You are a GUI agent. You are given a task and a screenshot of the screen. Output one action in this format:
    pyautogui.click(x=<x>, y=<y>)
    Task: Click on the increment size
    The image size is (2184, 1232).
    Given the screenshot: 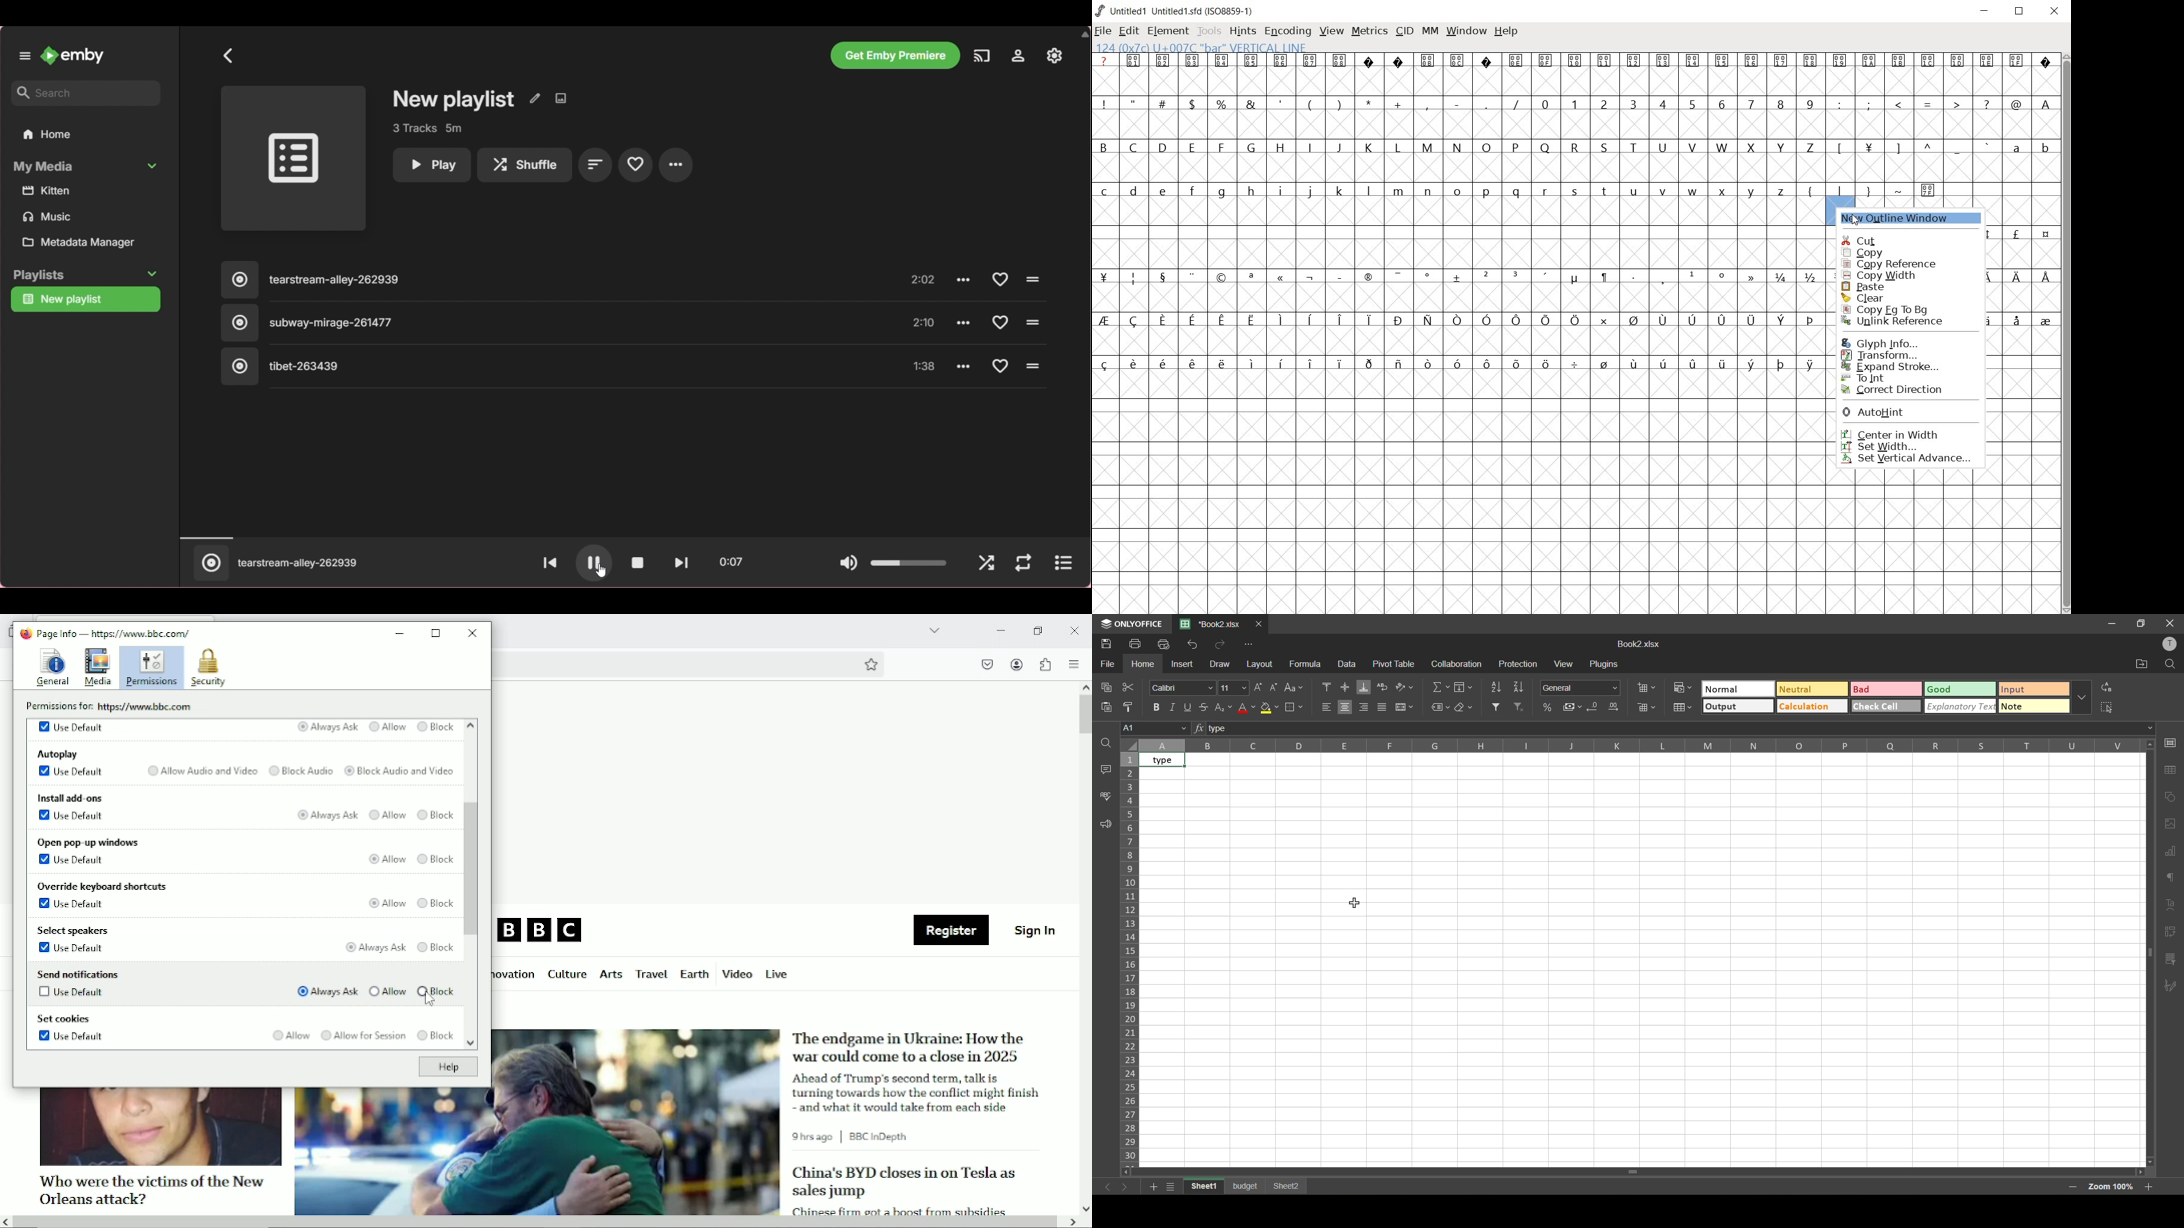 What is the action you would take?
    pyautogui.click(x=1258, y=687)
    